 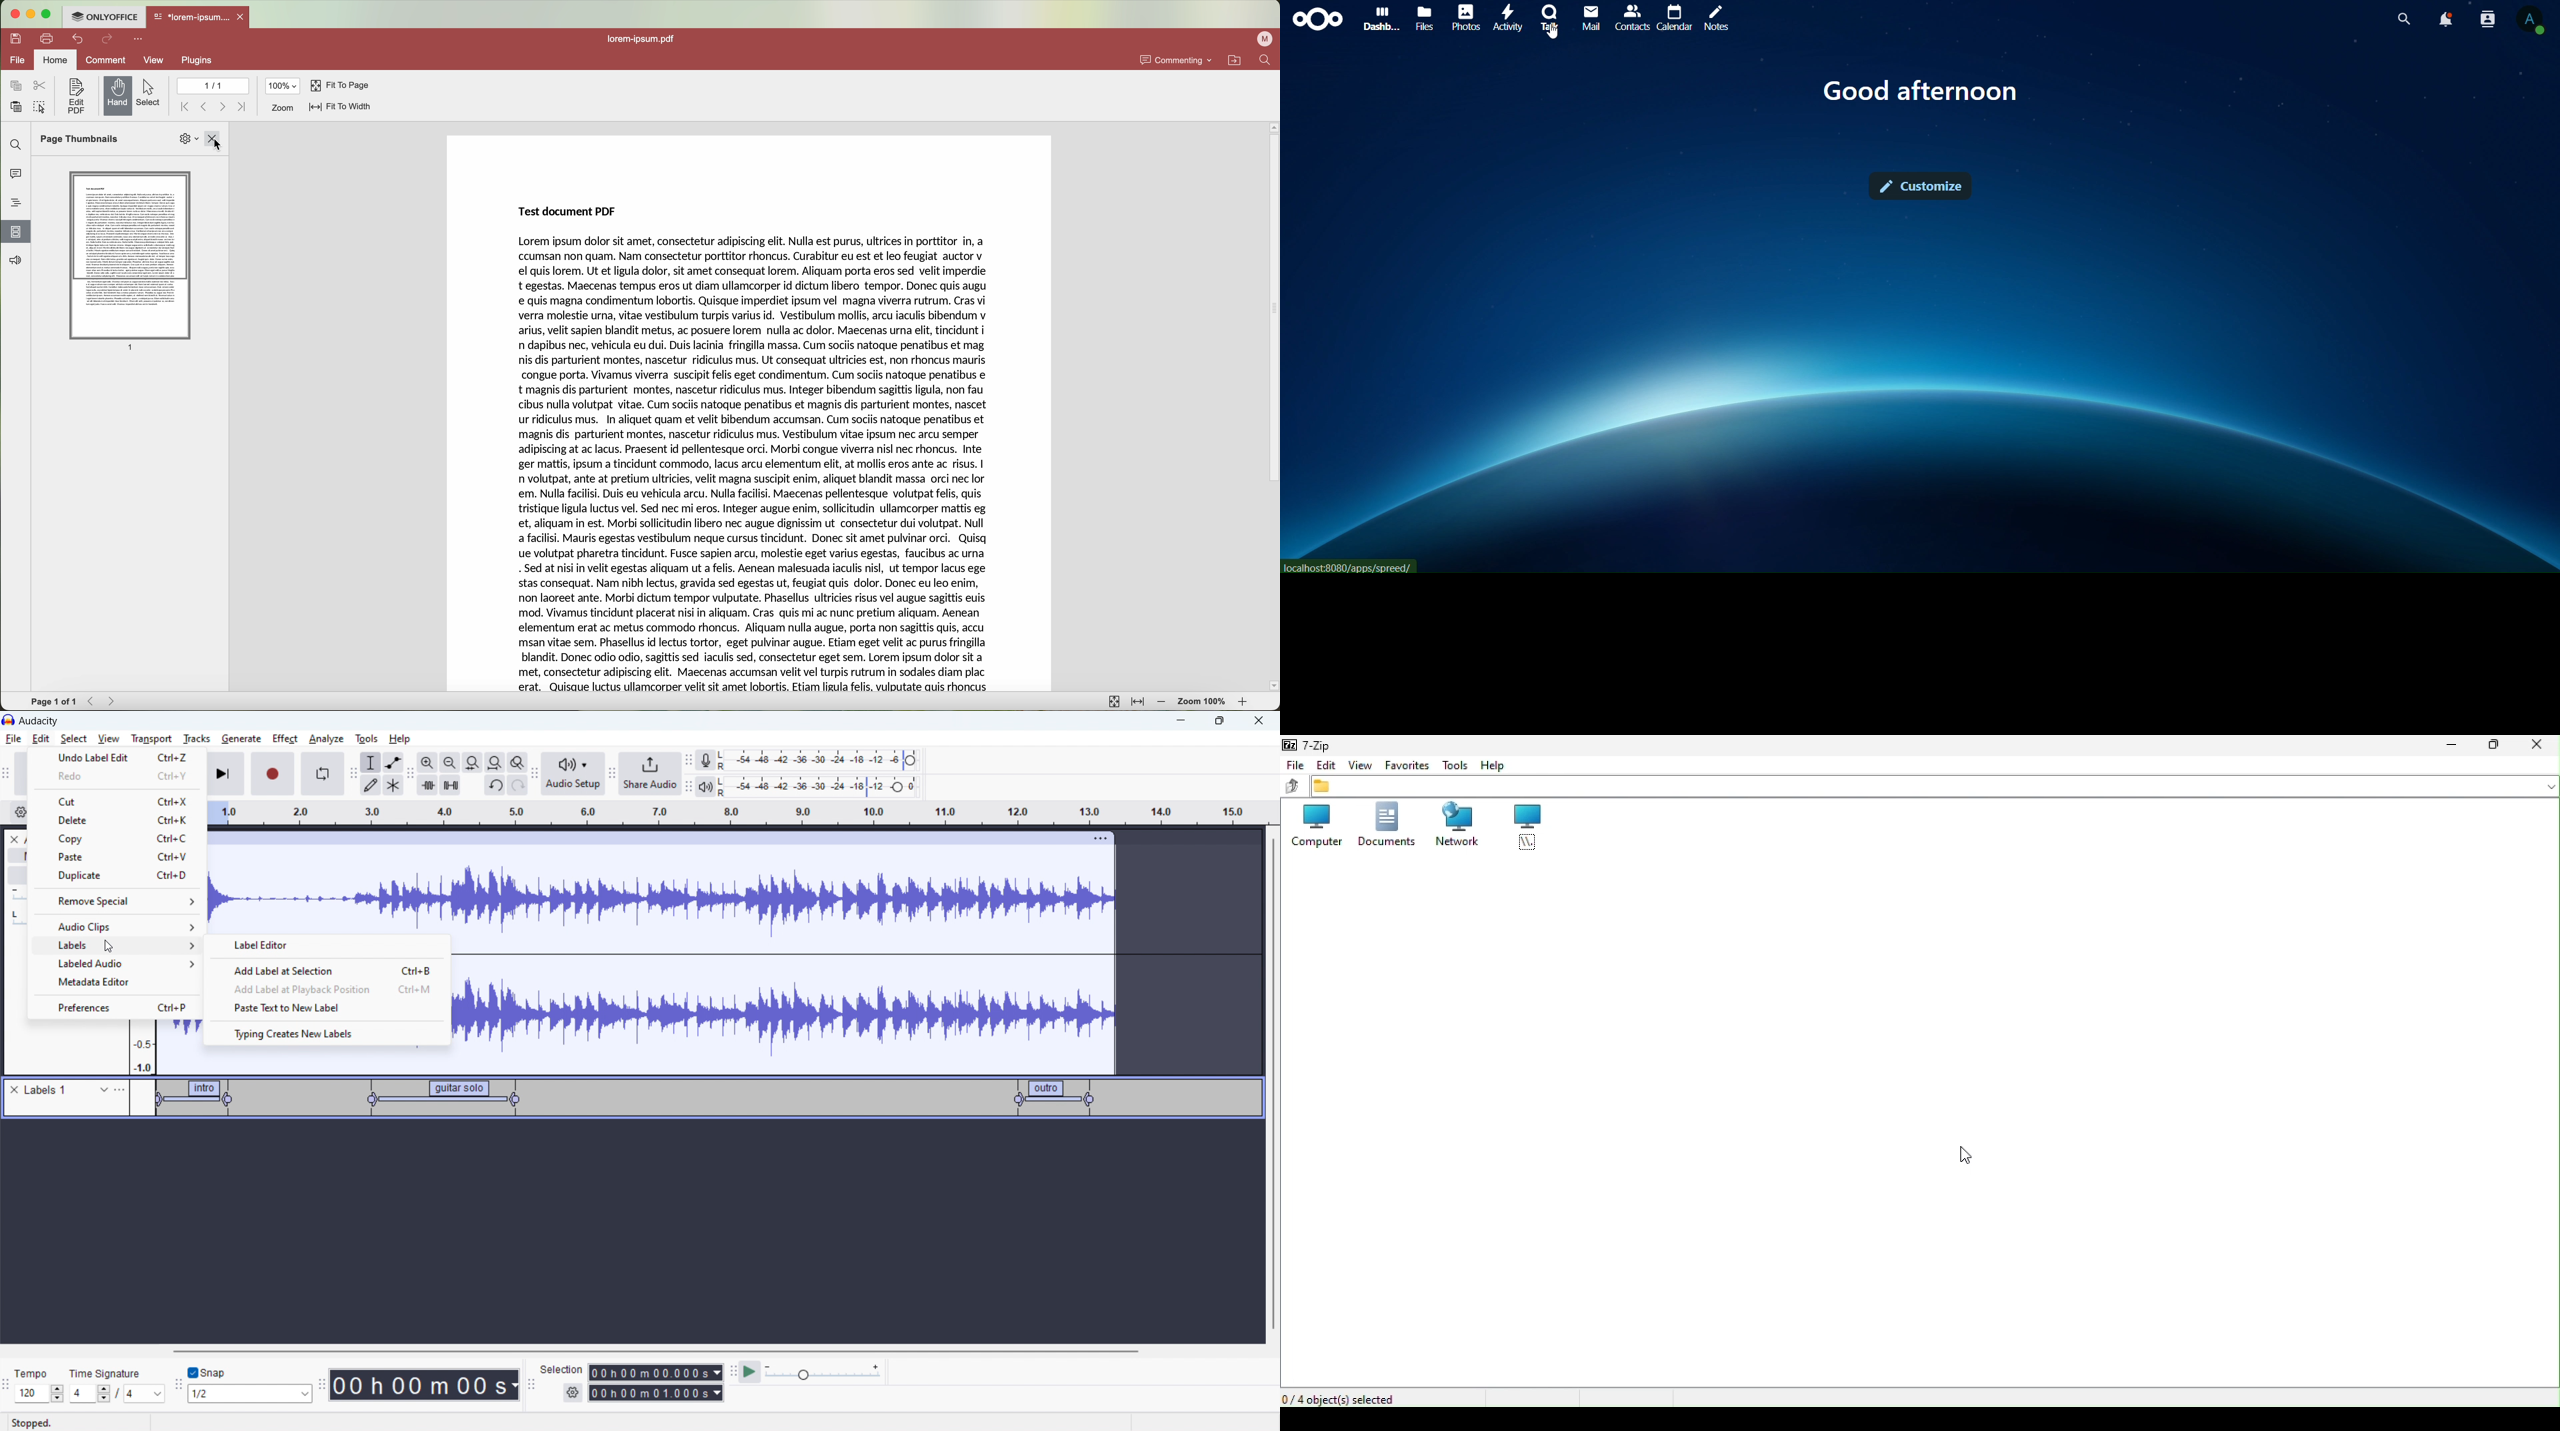 I want to click on delete, so click(x=117, y=820).